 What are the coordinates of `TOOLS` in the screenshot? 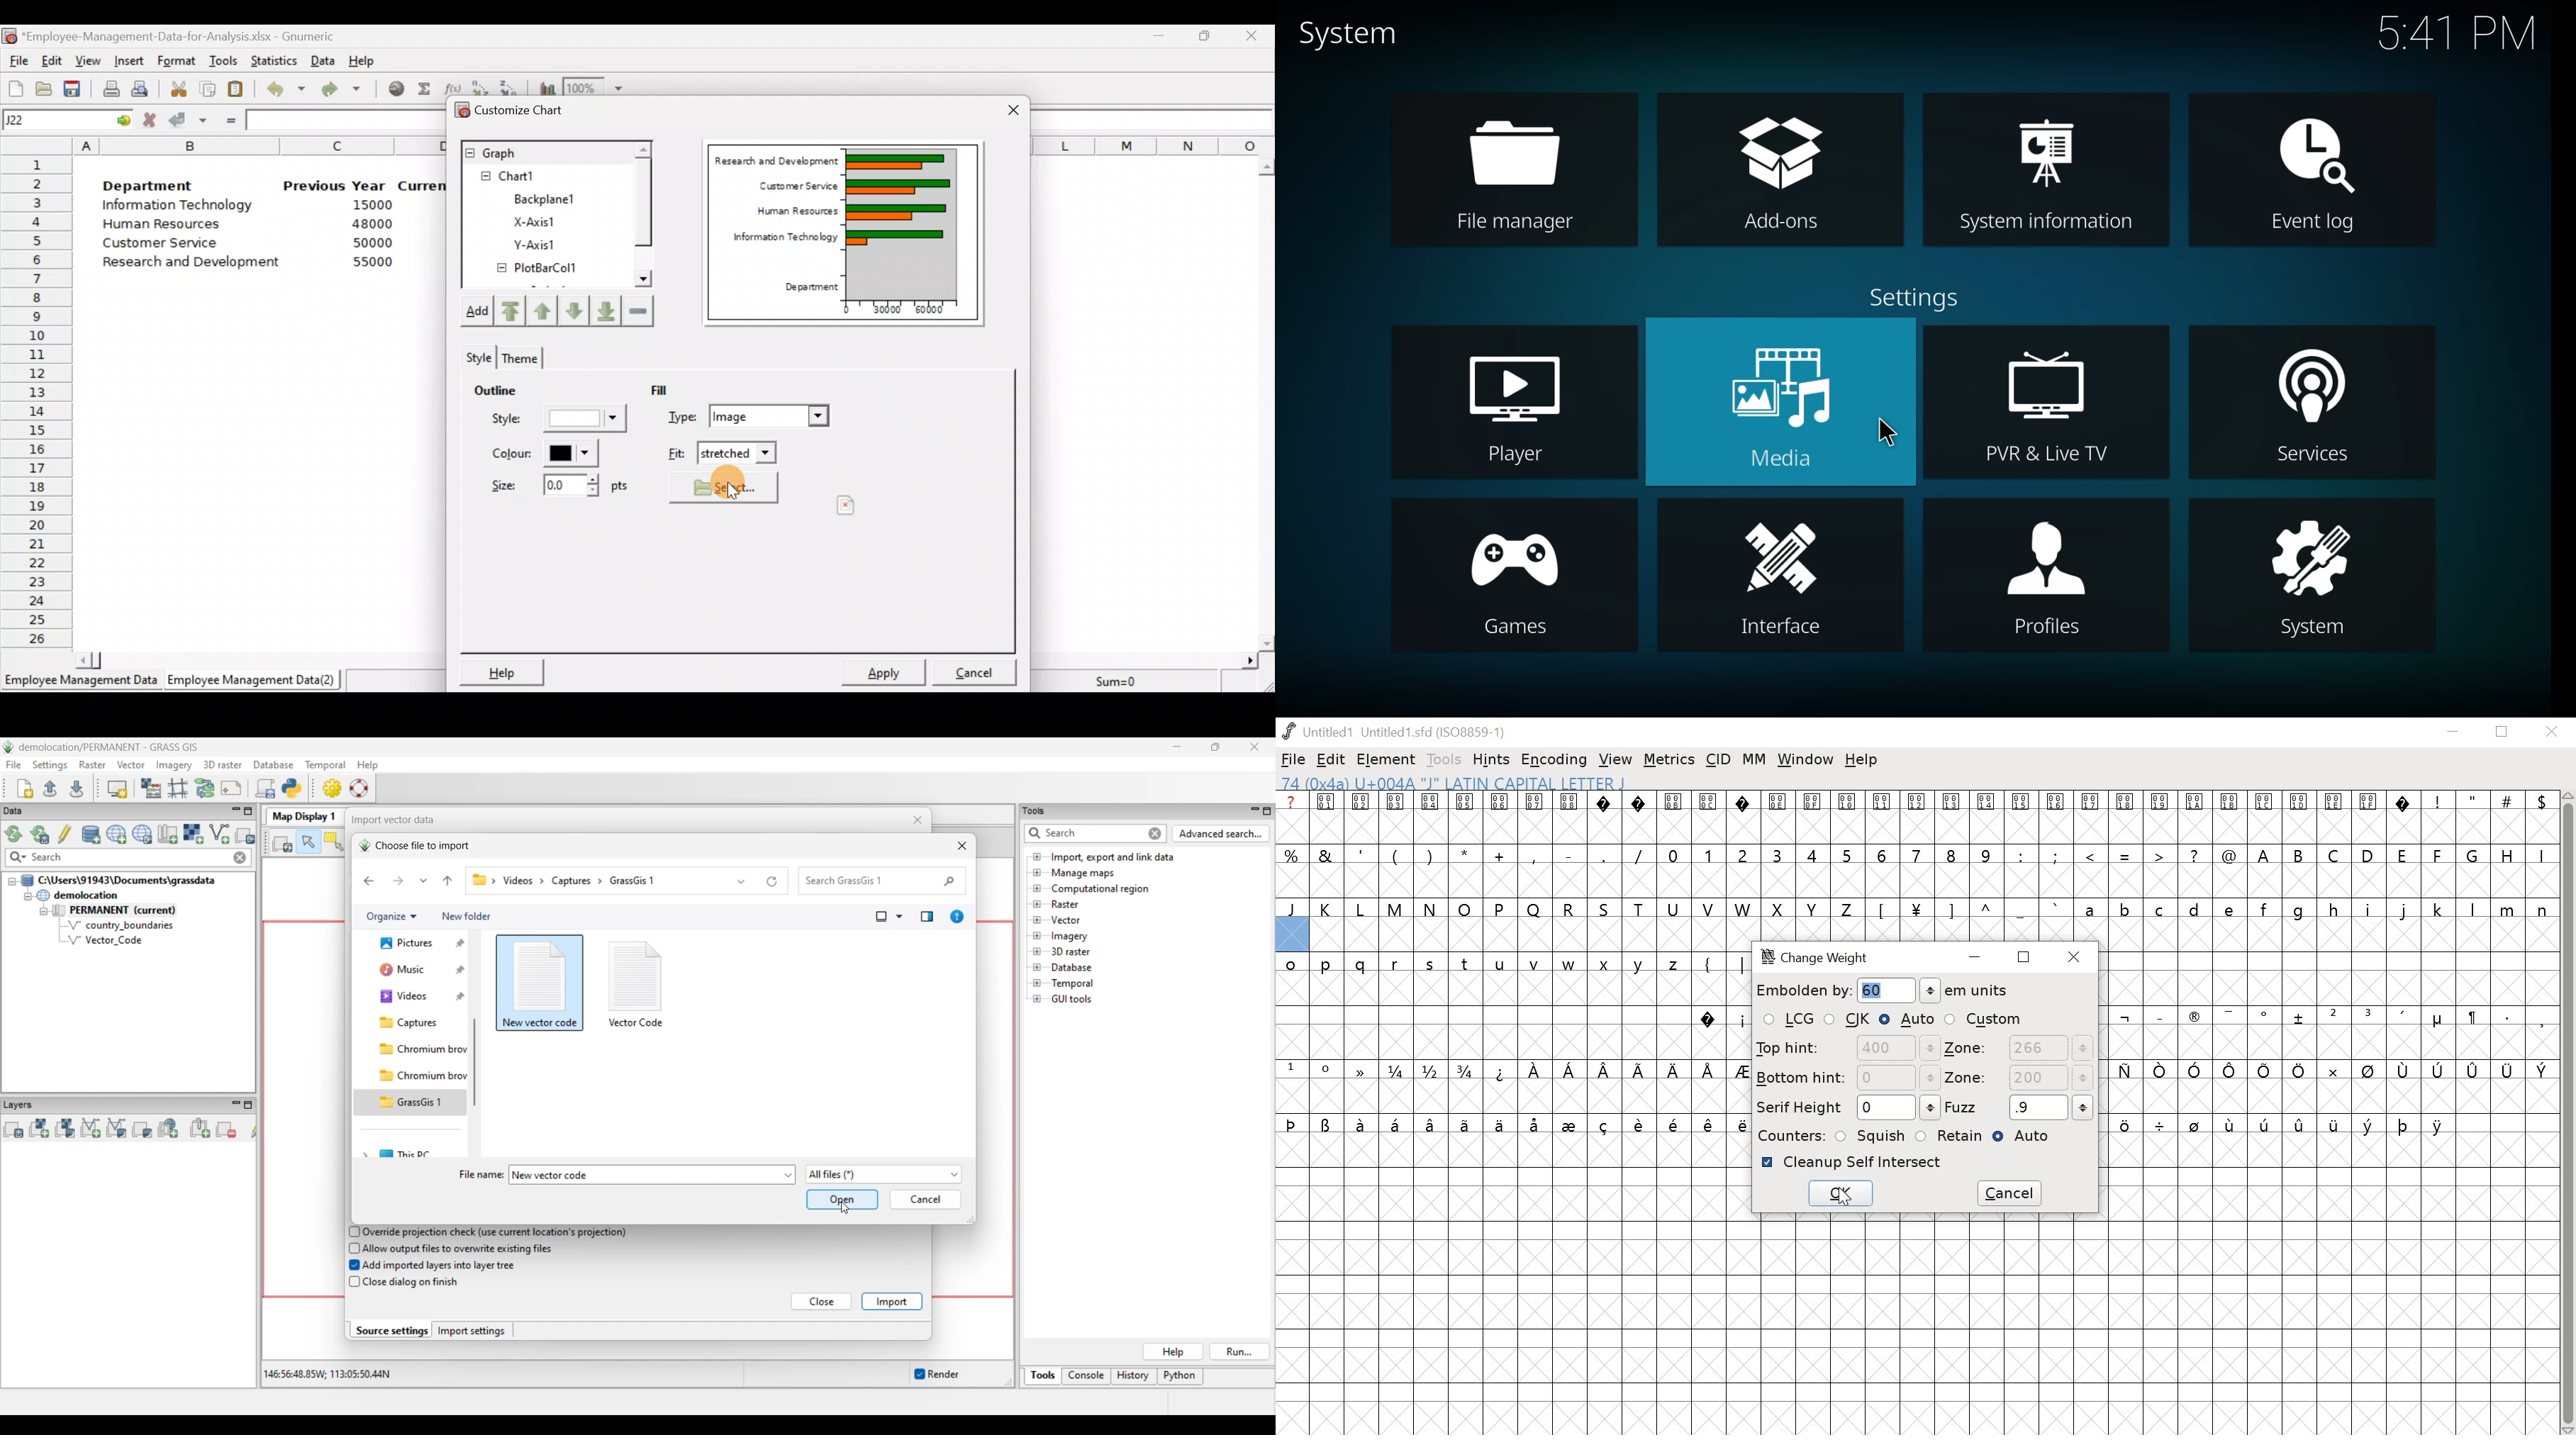 It's located at (1446, 759).